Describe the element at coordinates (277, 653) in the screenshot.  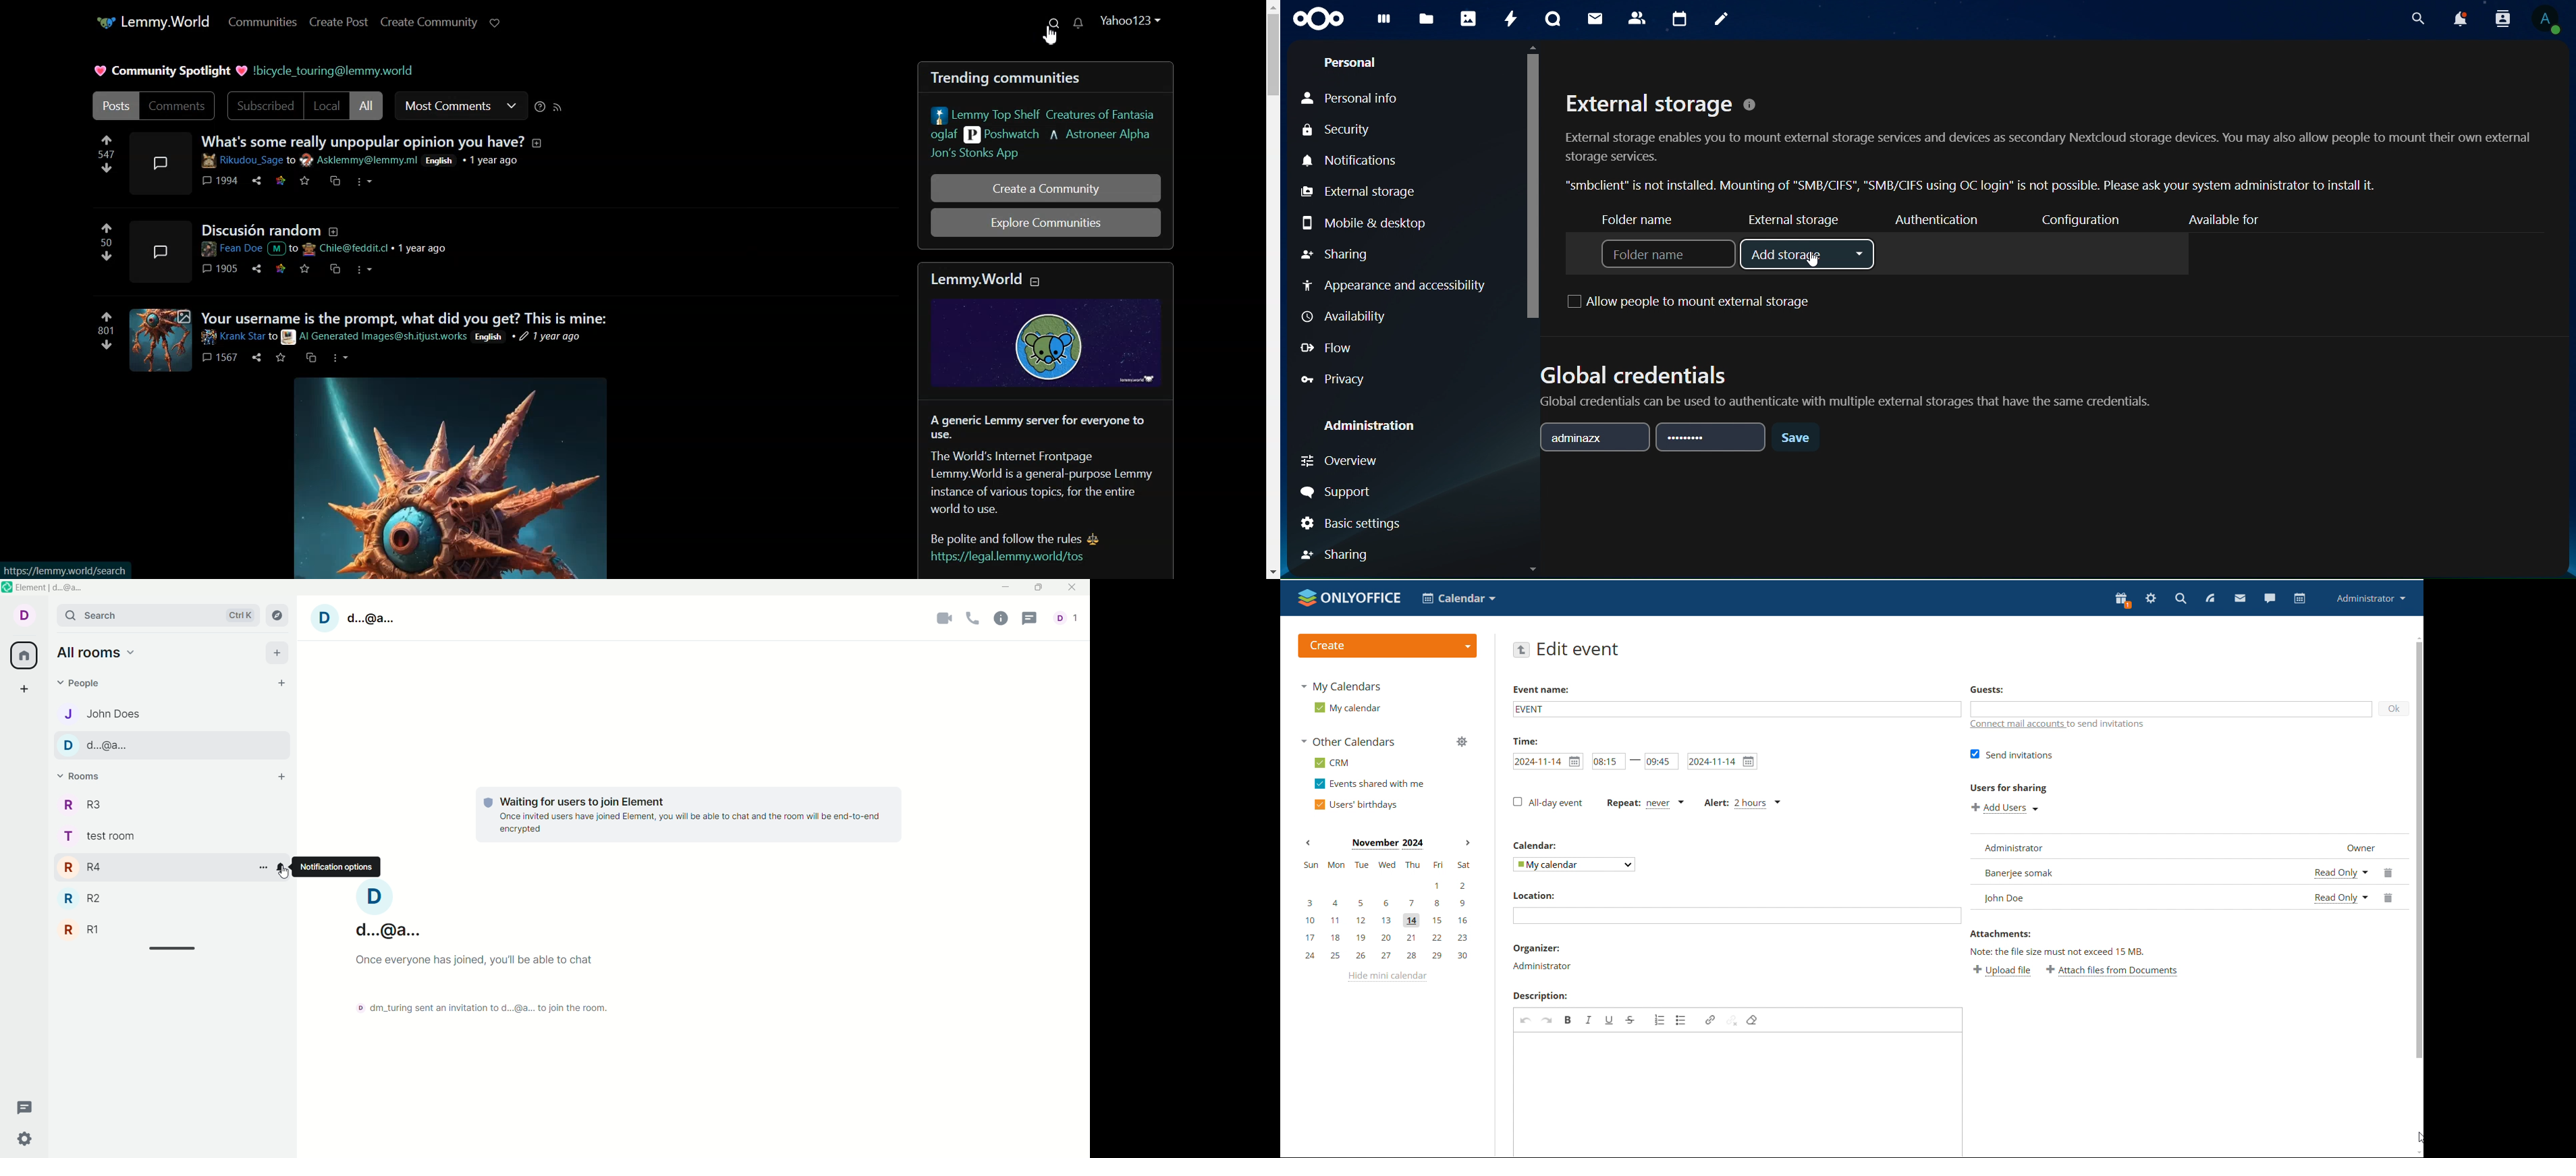
I see `add` at that location.